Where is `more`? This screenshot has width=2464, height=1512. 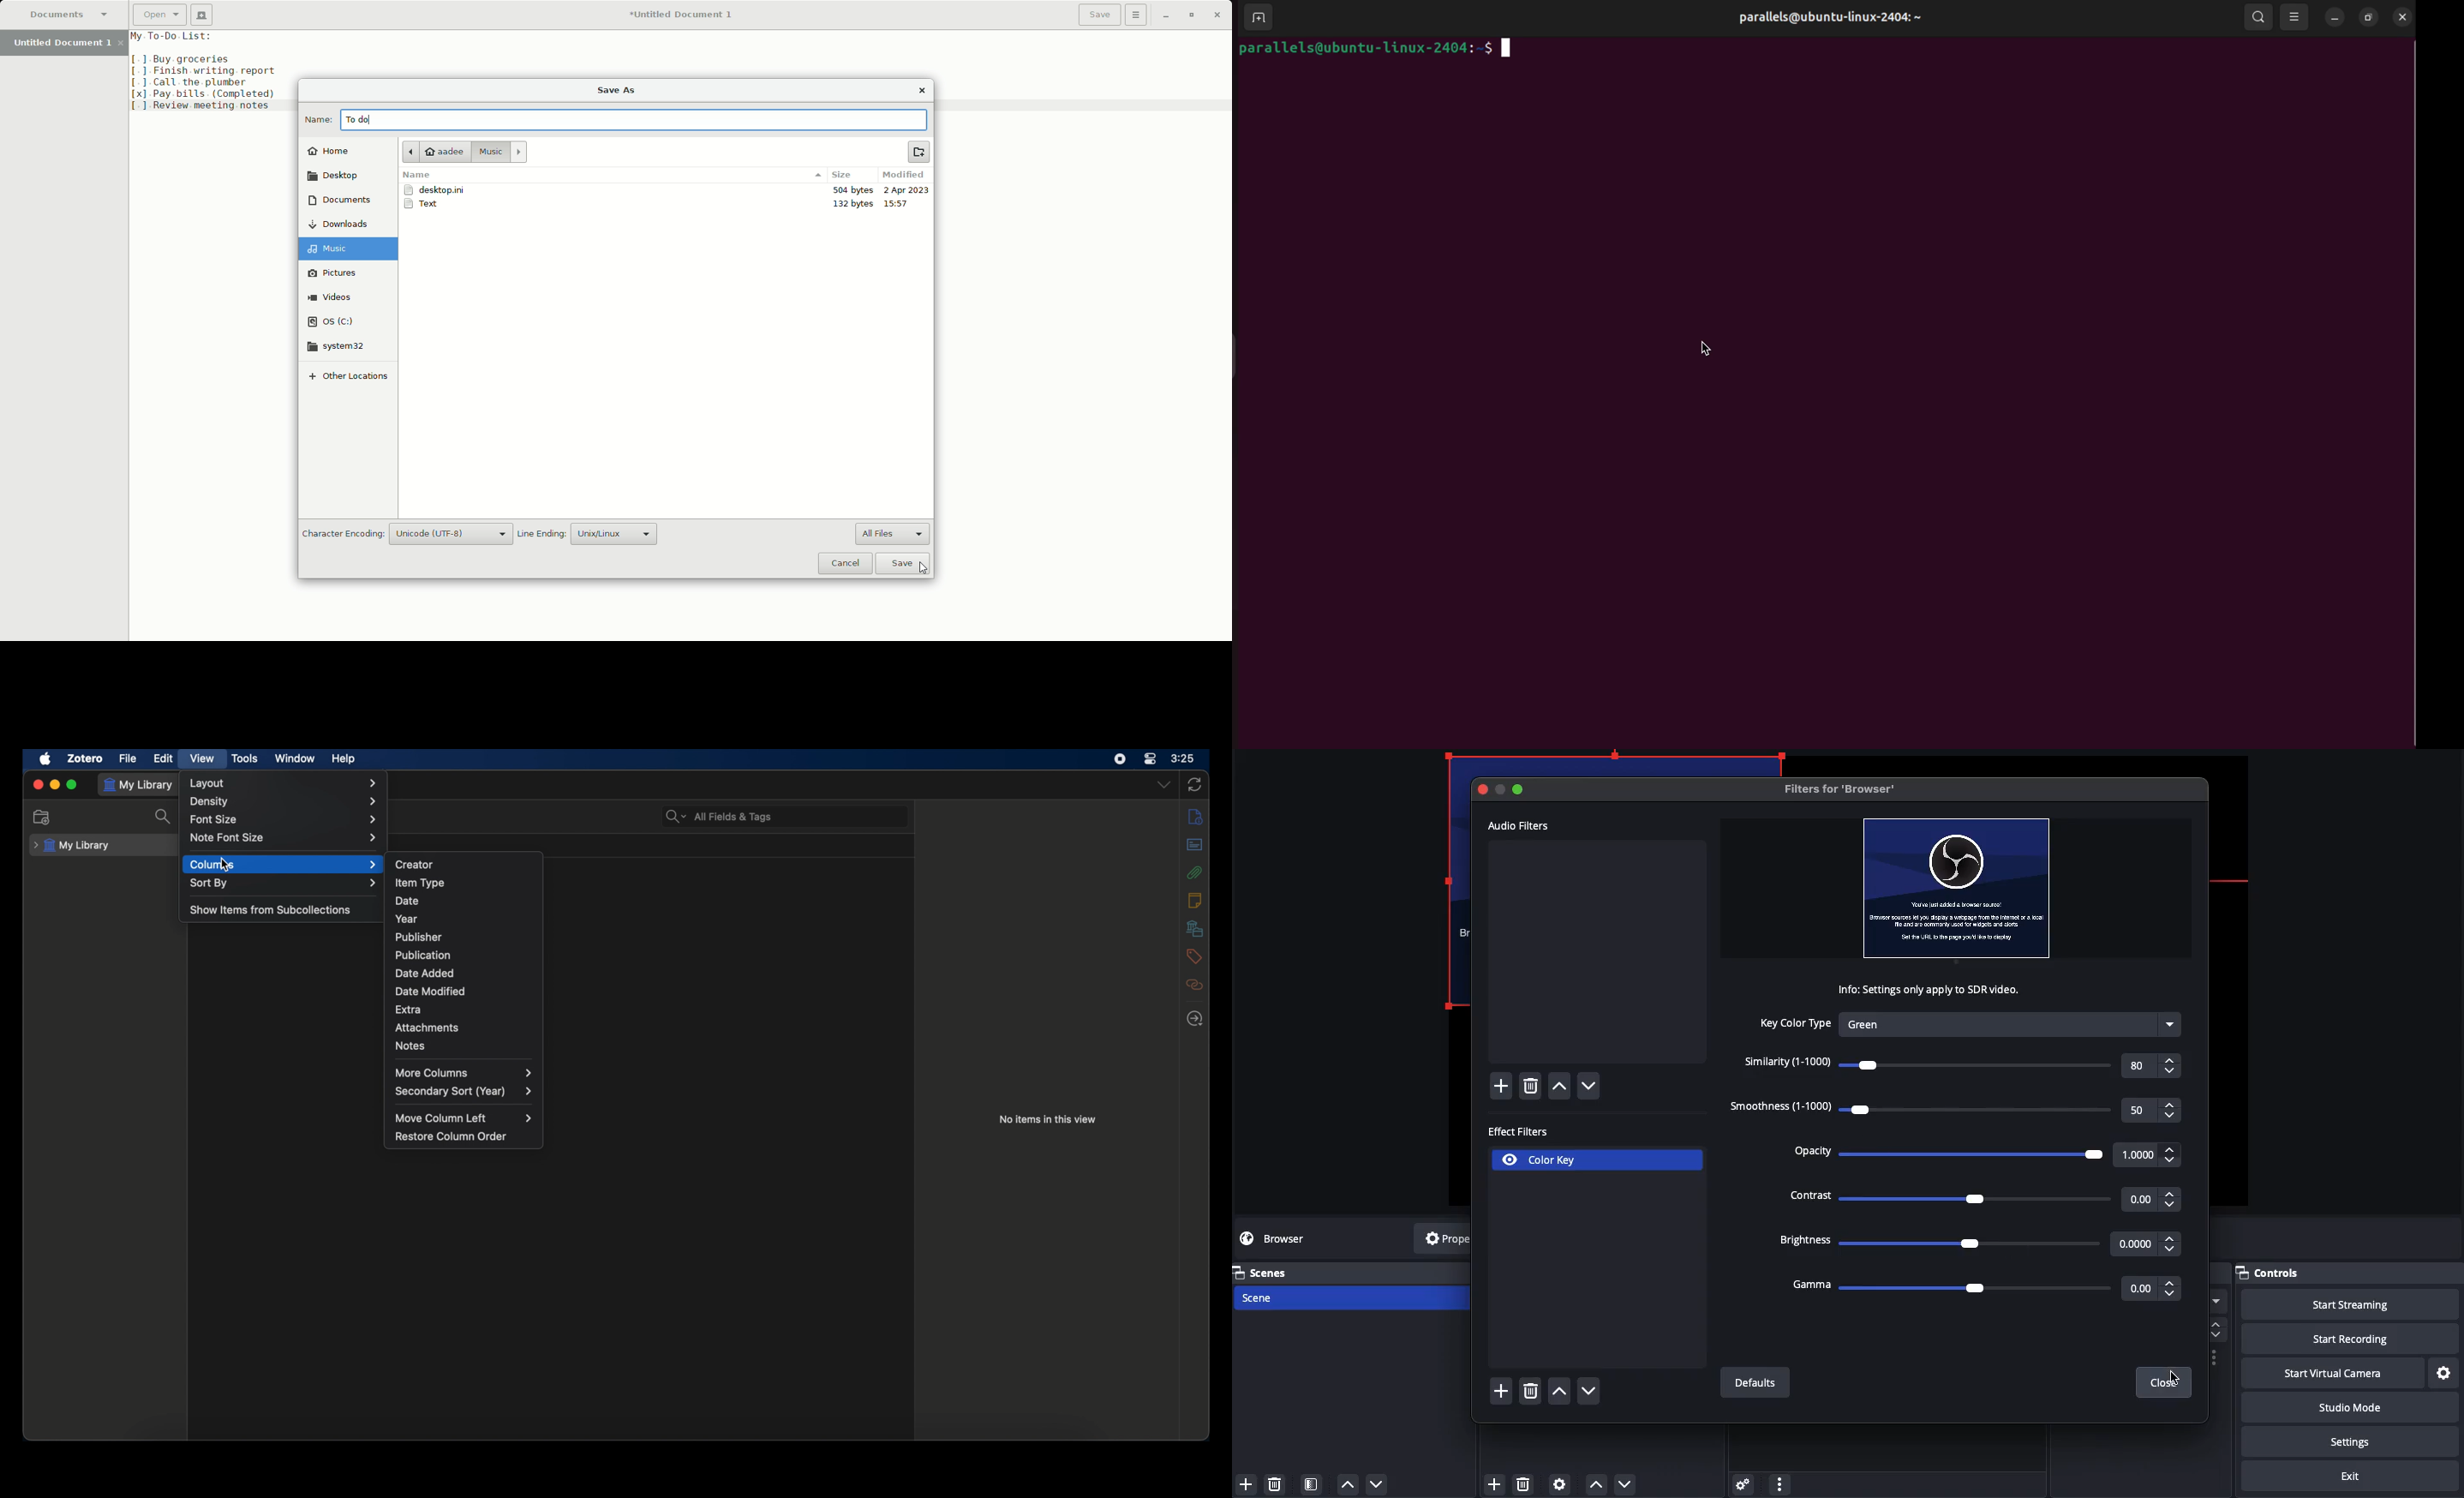
more is located at coordinates (1780, 1485).